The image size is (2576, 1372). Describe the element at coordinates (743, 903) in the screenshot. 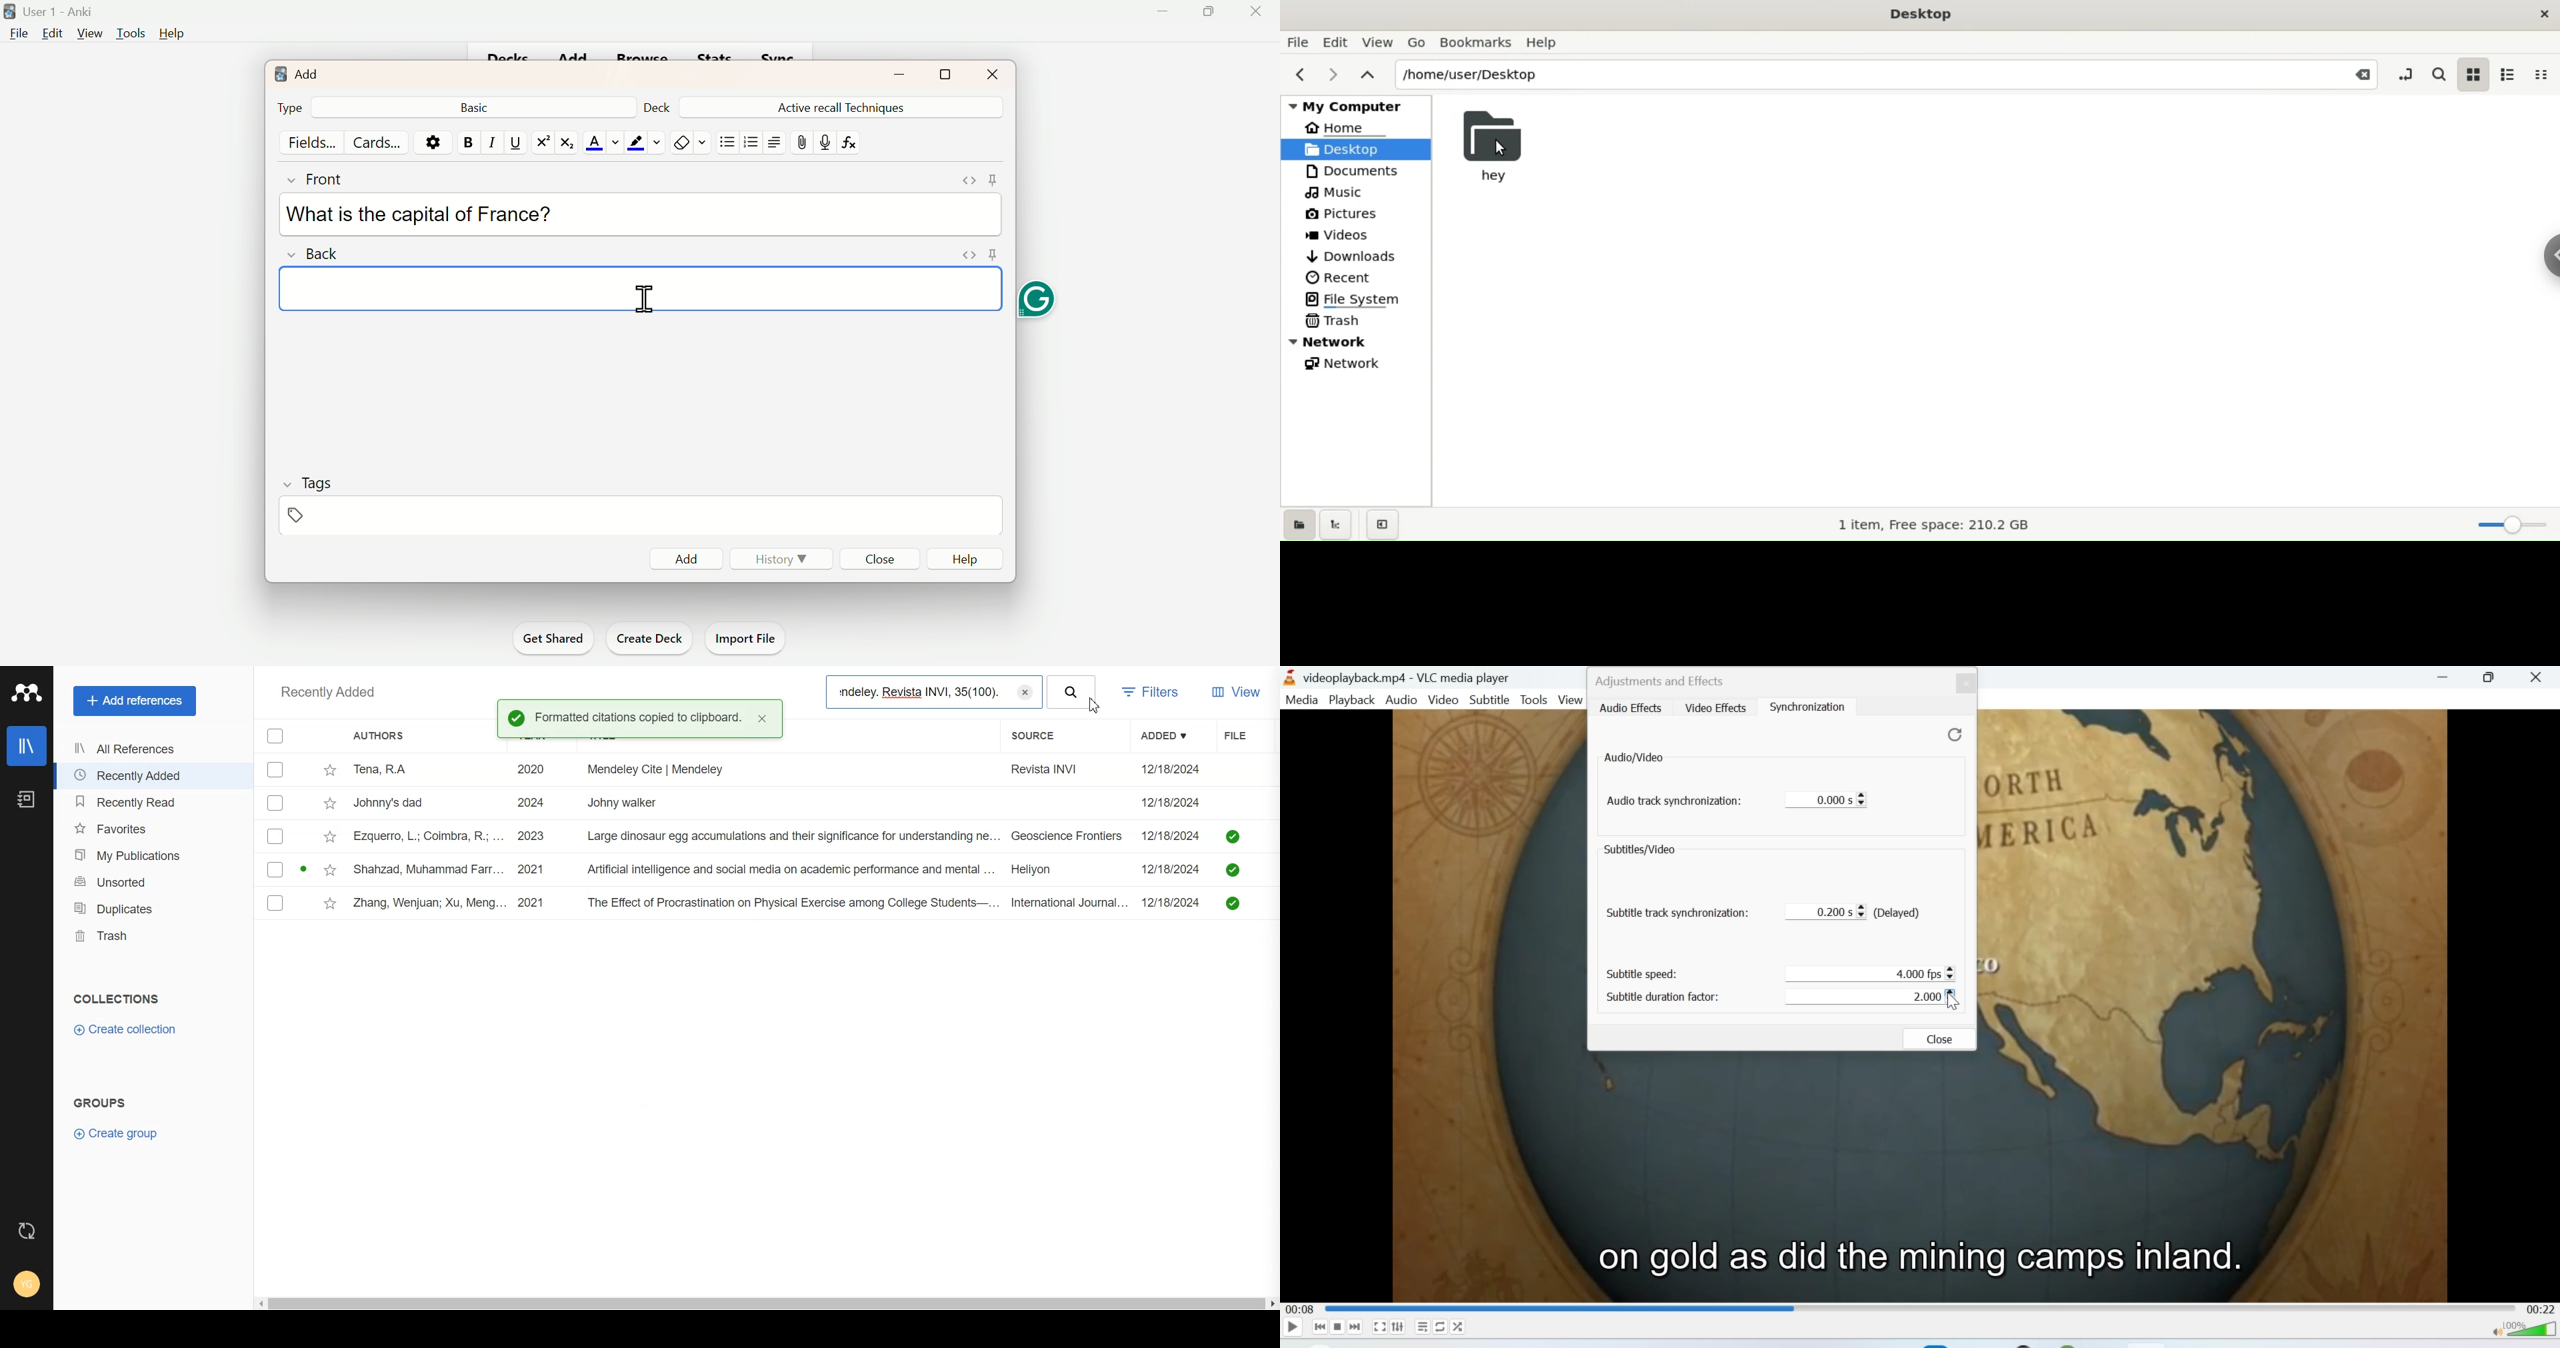

I see `Zhang, Wenjuan; Xu, Meng... 2021 The Effect of Procrastination on Physical Exercise among College Students—... International Journal...` at that location.